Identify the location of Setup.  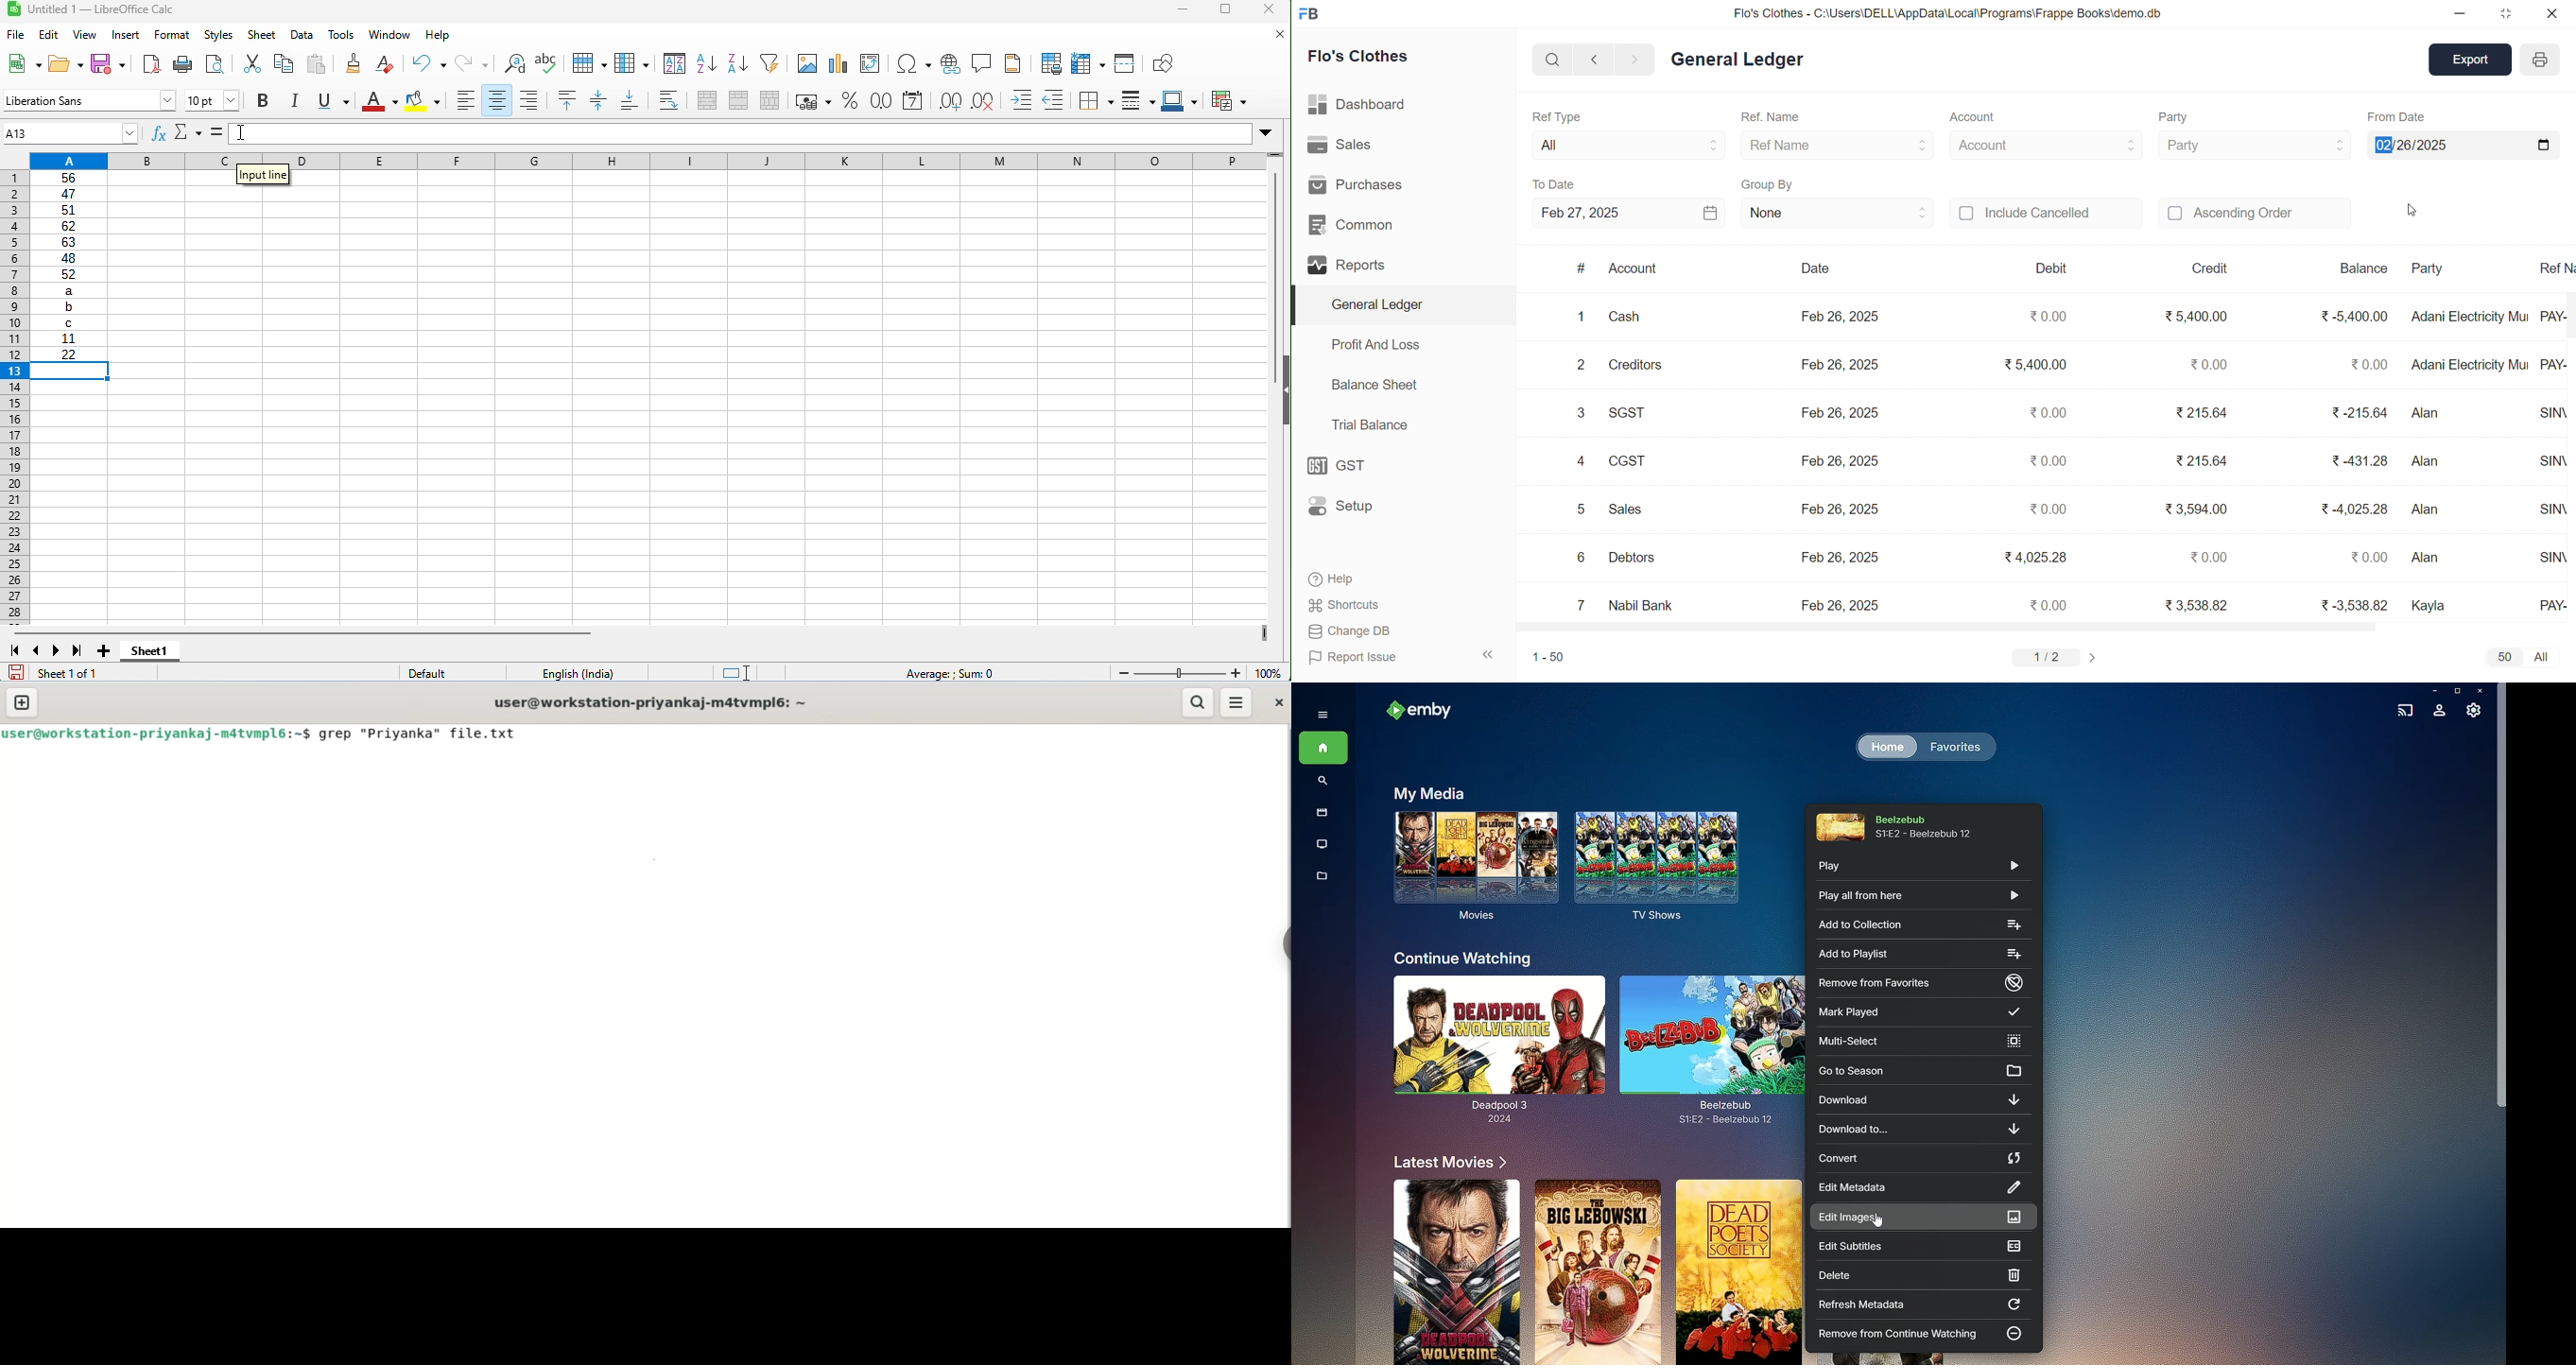
(1344, 507).